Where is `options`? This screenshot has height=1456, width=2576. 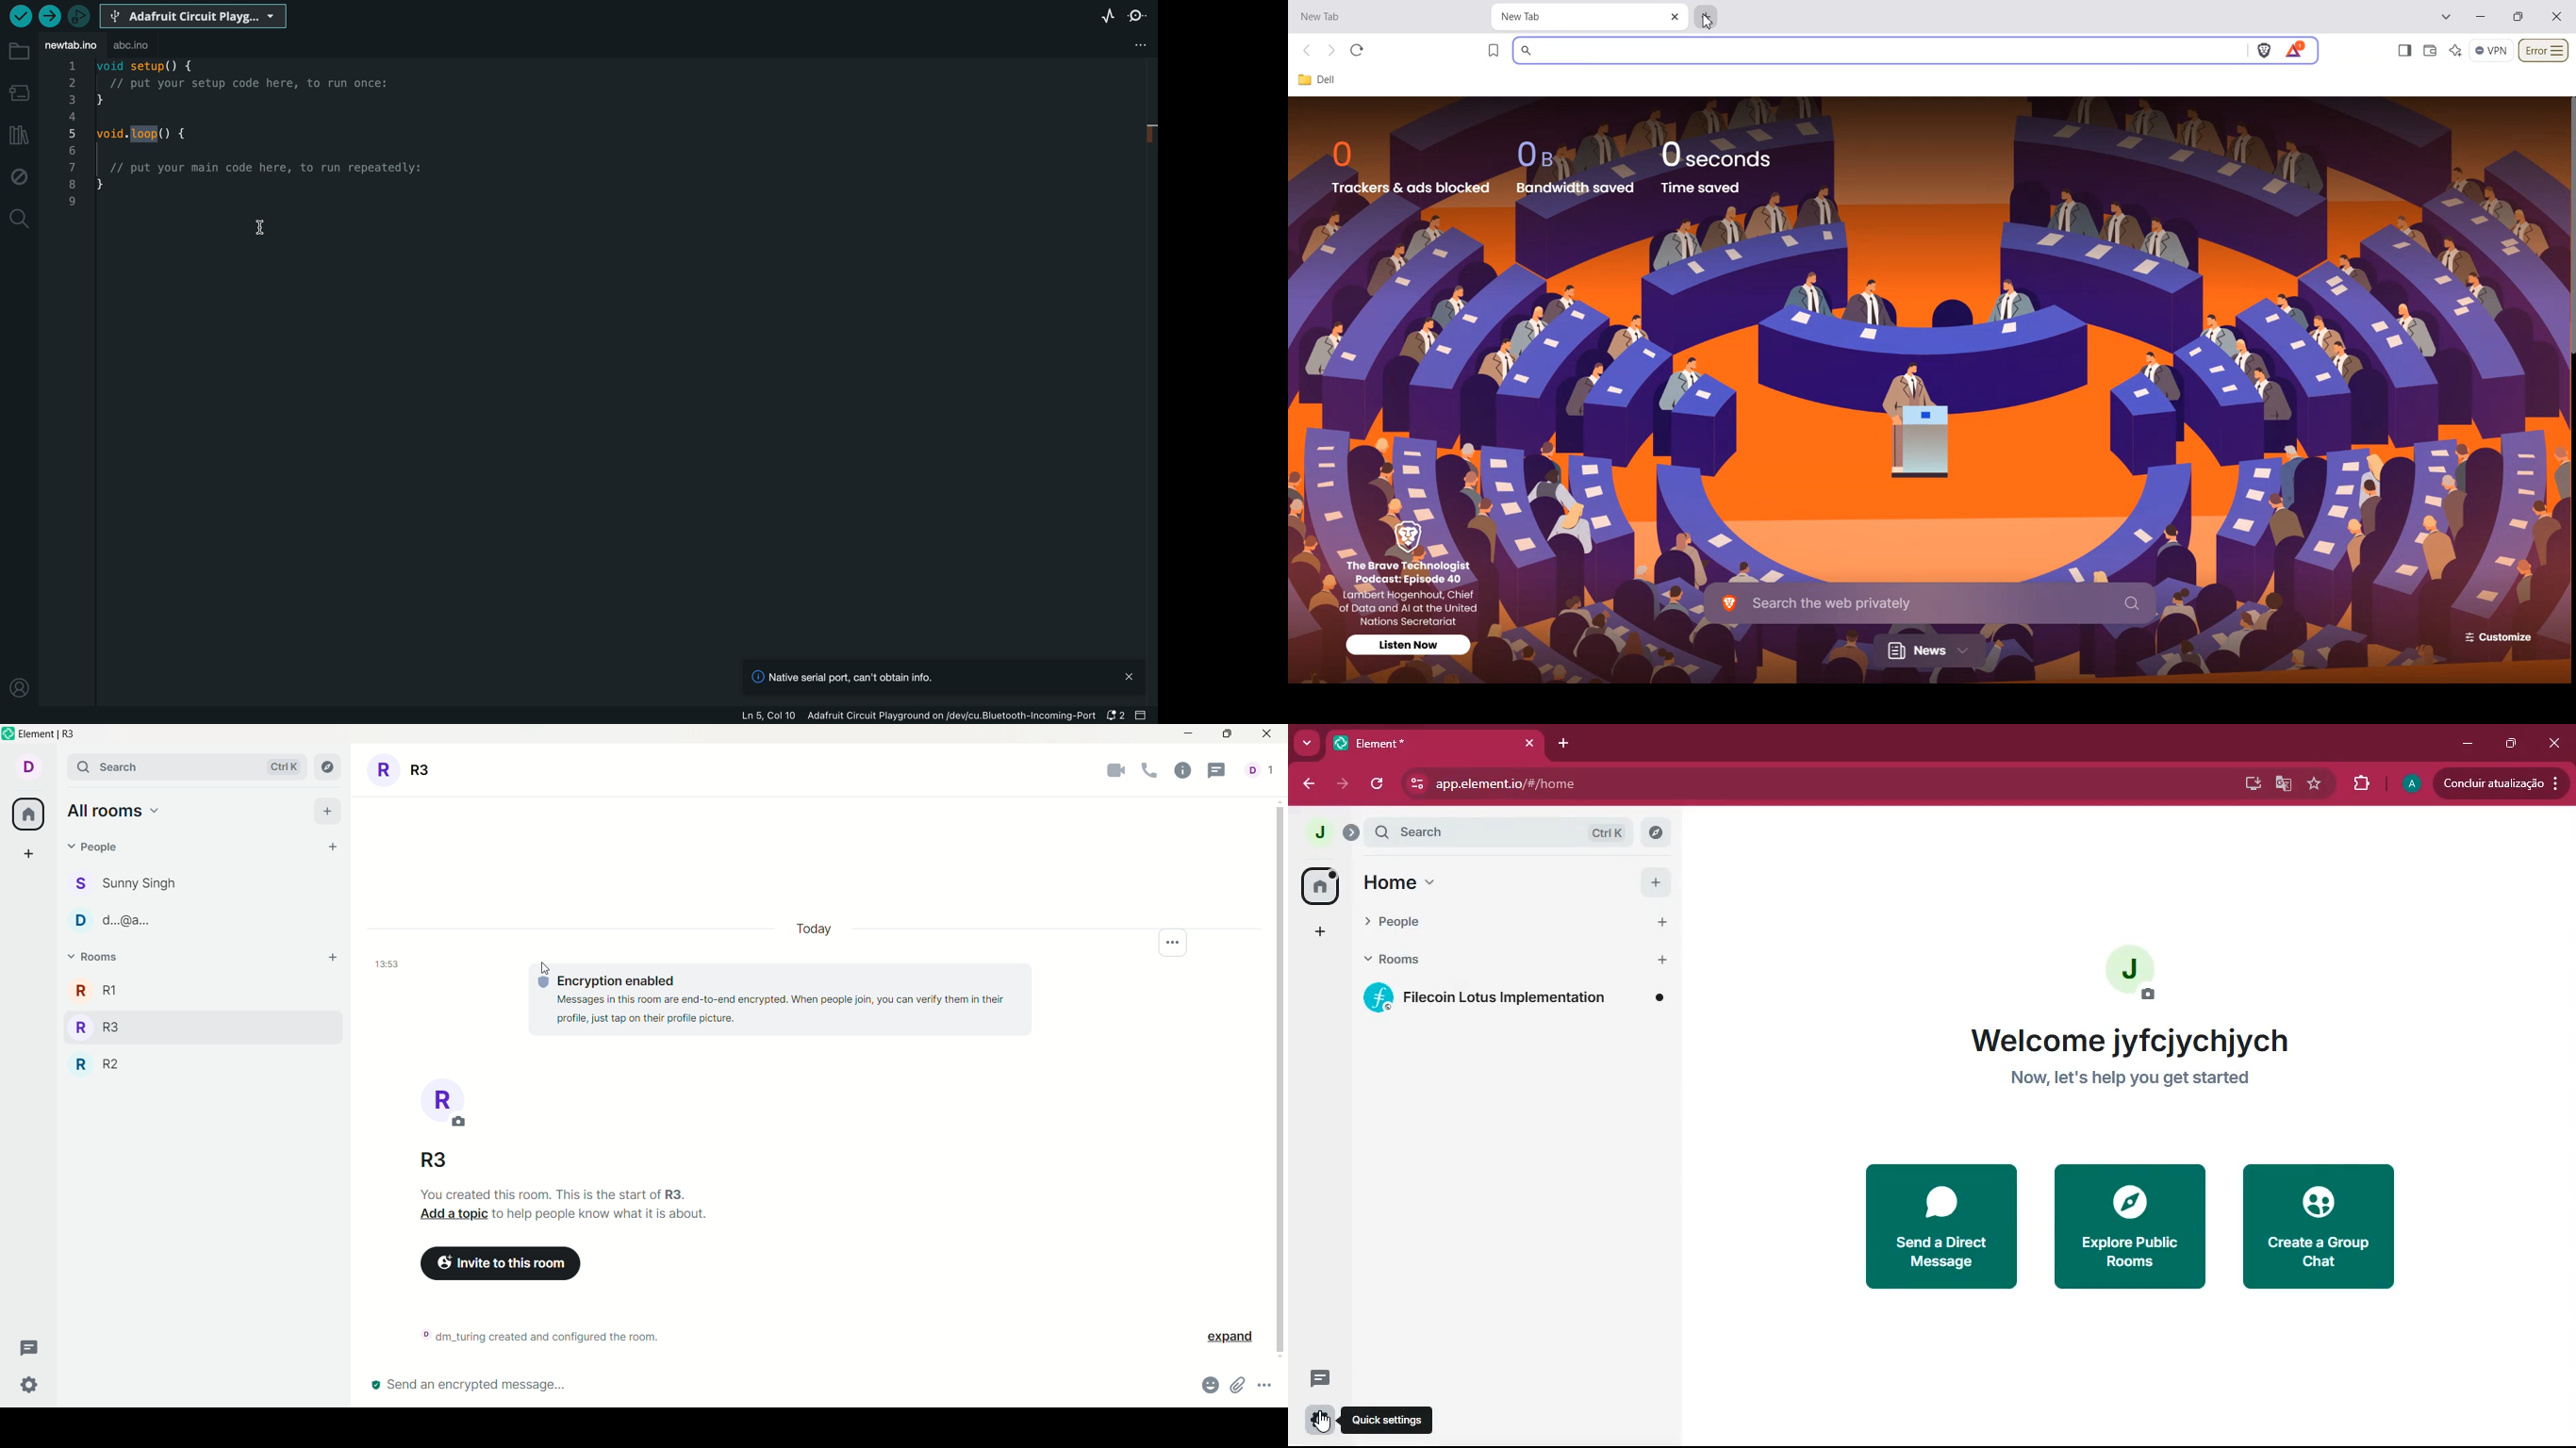
options is located at coordinates (1261, 1386).